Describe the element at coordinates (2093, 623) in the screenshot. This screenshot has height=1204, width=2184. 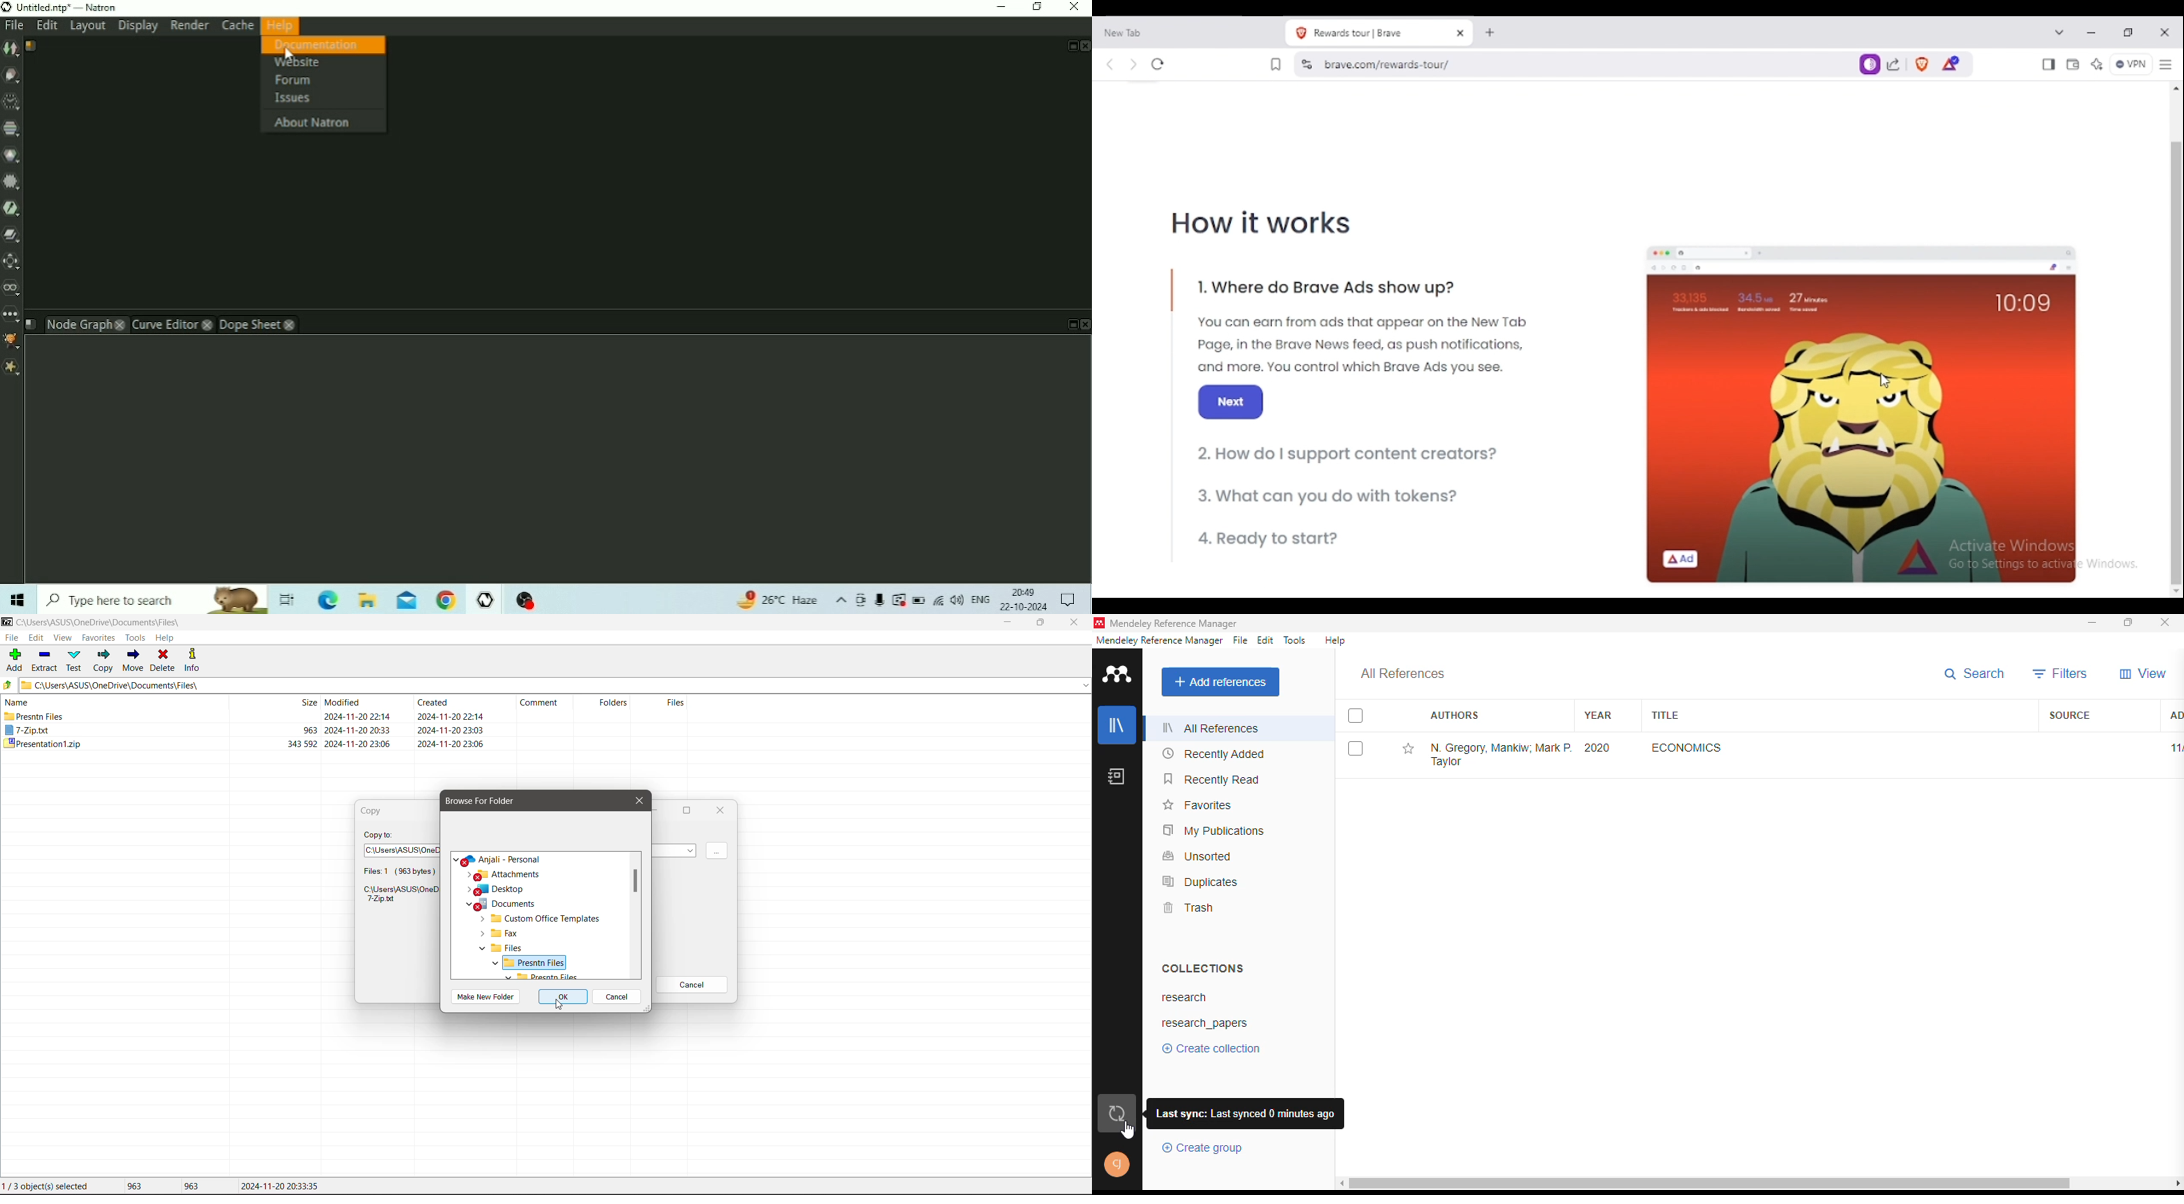
I see `minimize` at that location.